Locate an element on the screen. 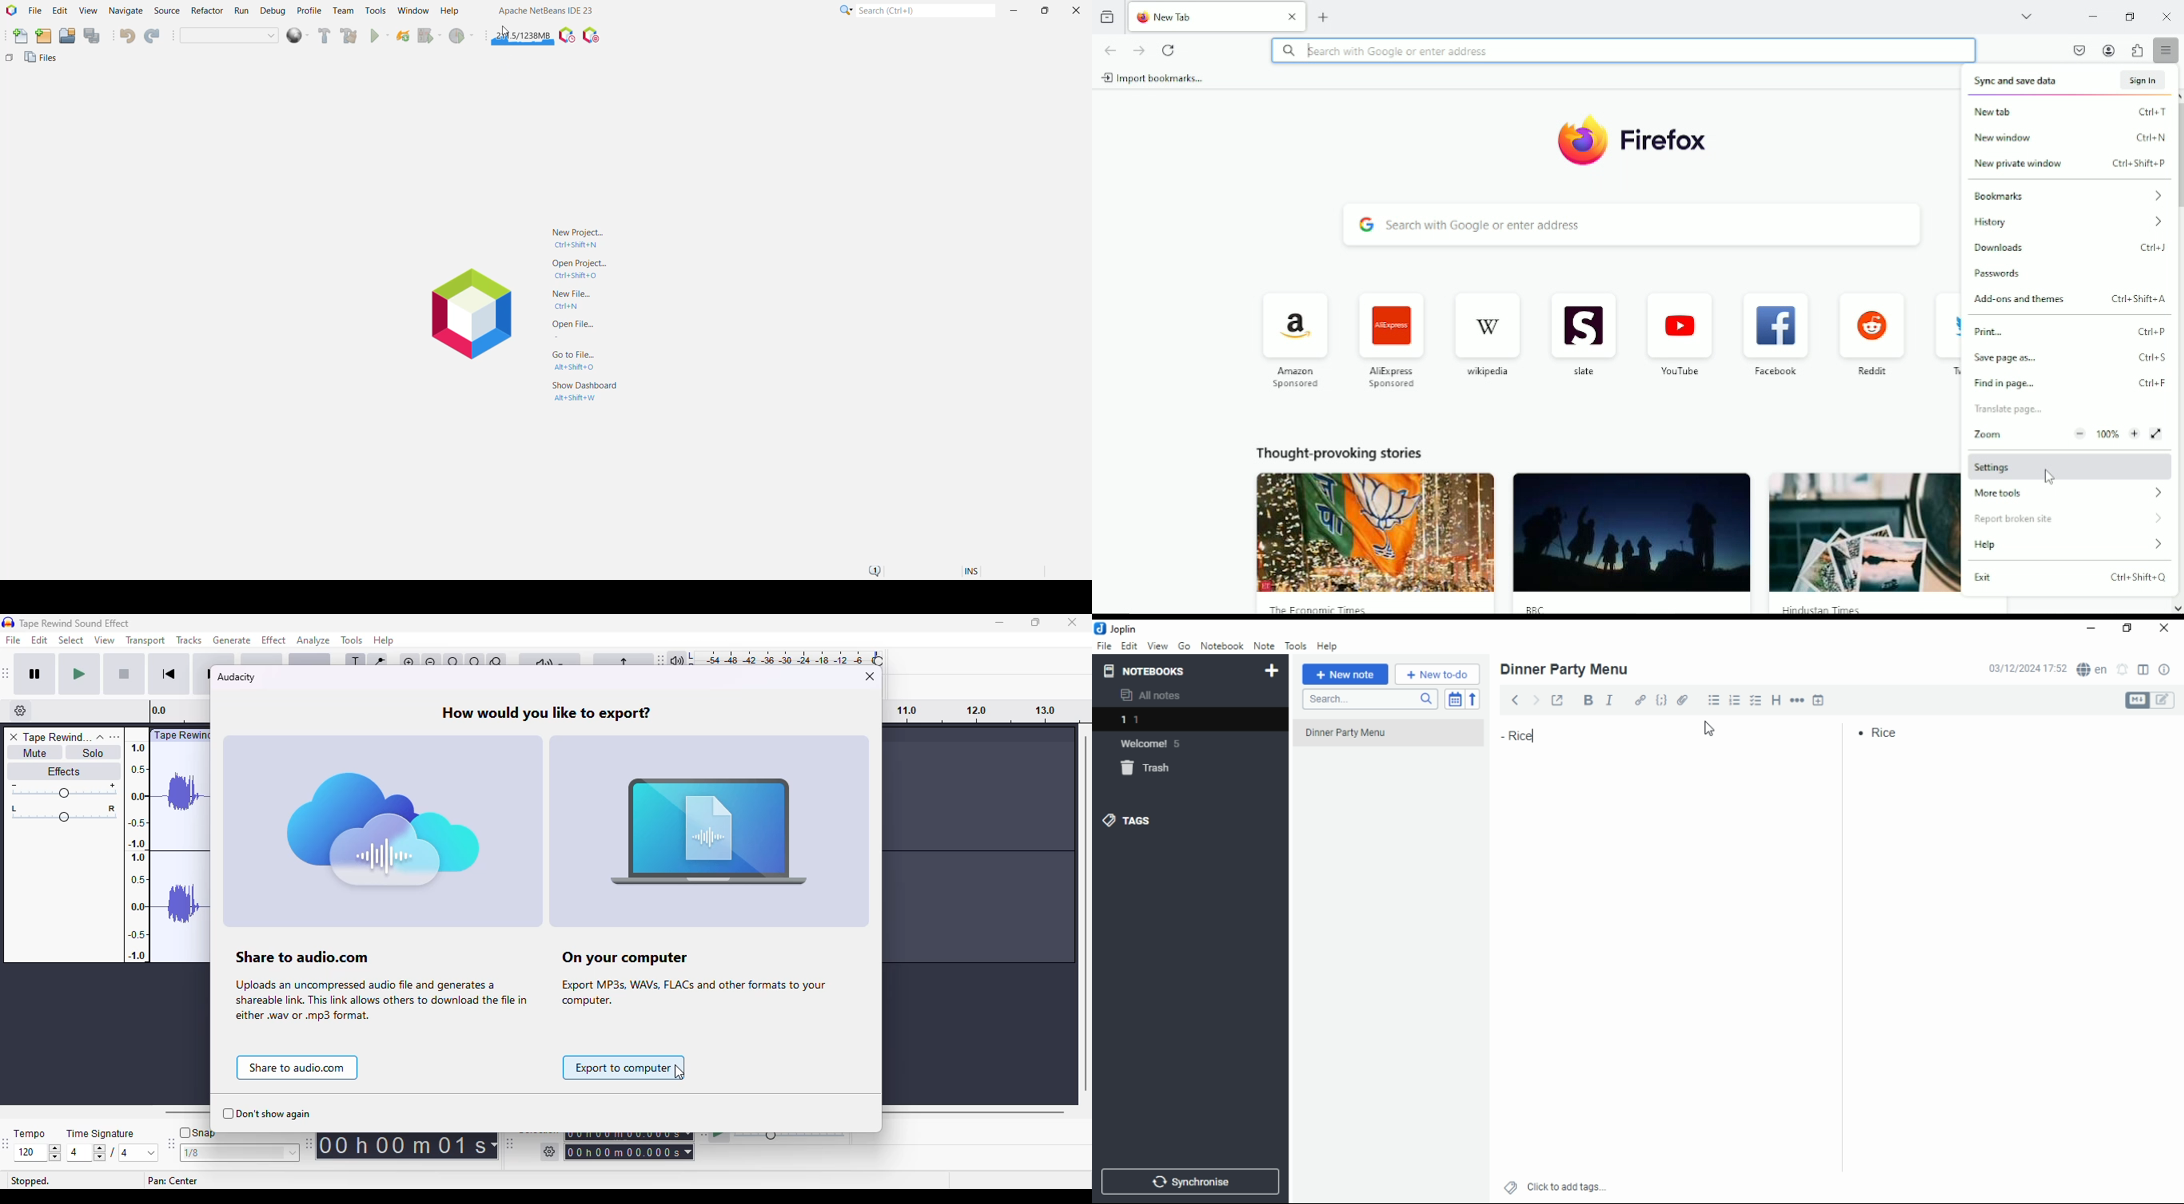  pan: center is located at coordinates (64, 813).